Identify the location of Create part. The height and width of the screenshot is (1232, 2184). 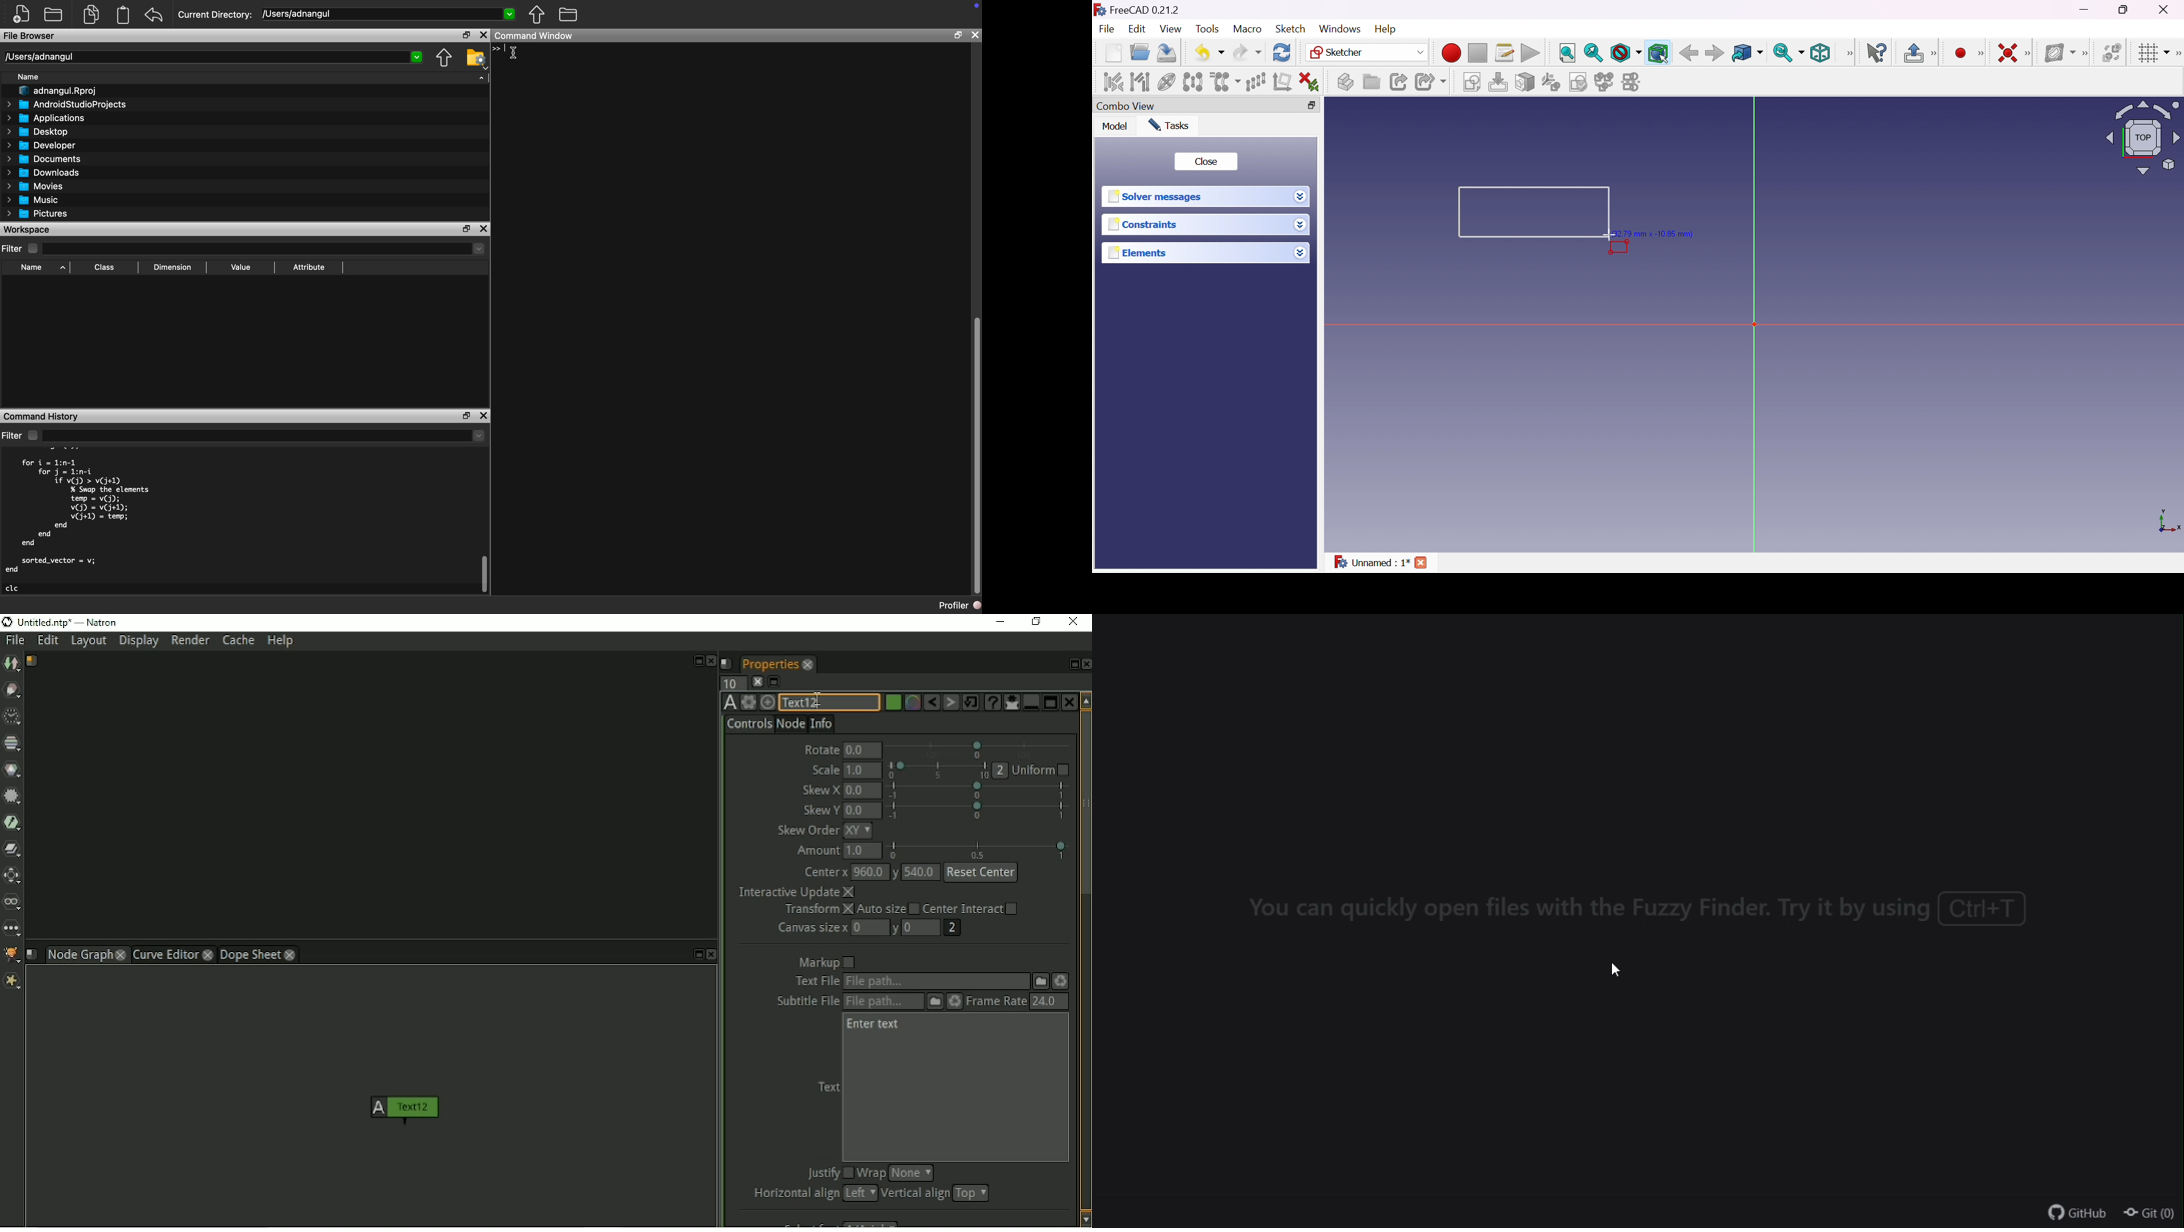
(1345, 81).